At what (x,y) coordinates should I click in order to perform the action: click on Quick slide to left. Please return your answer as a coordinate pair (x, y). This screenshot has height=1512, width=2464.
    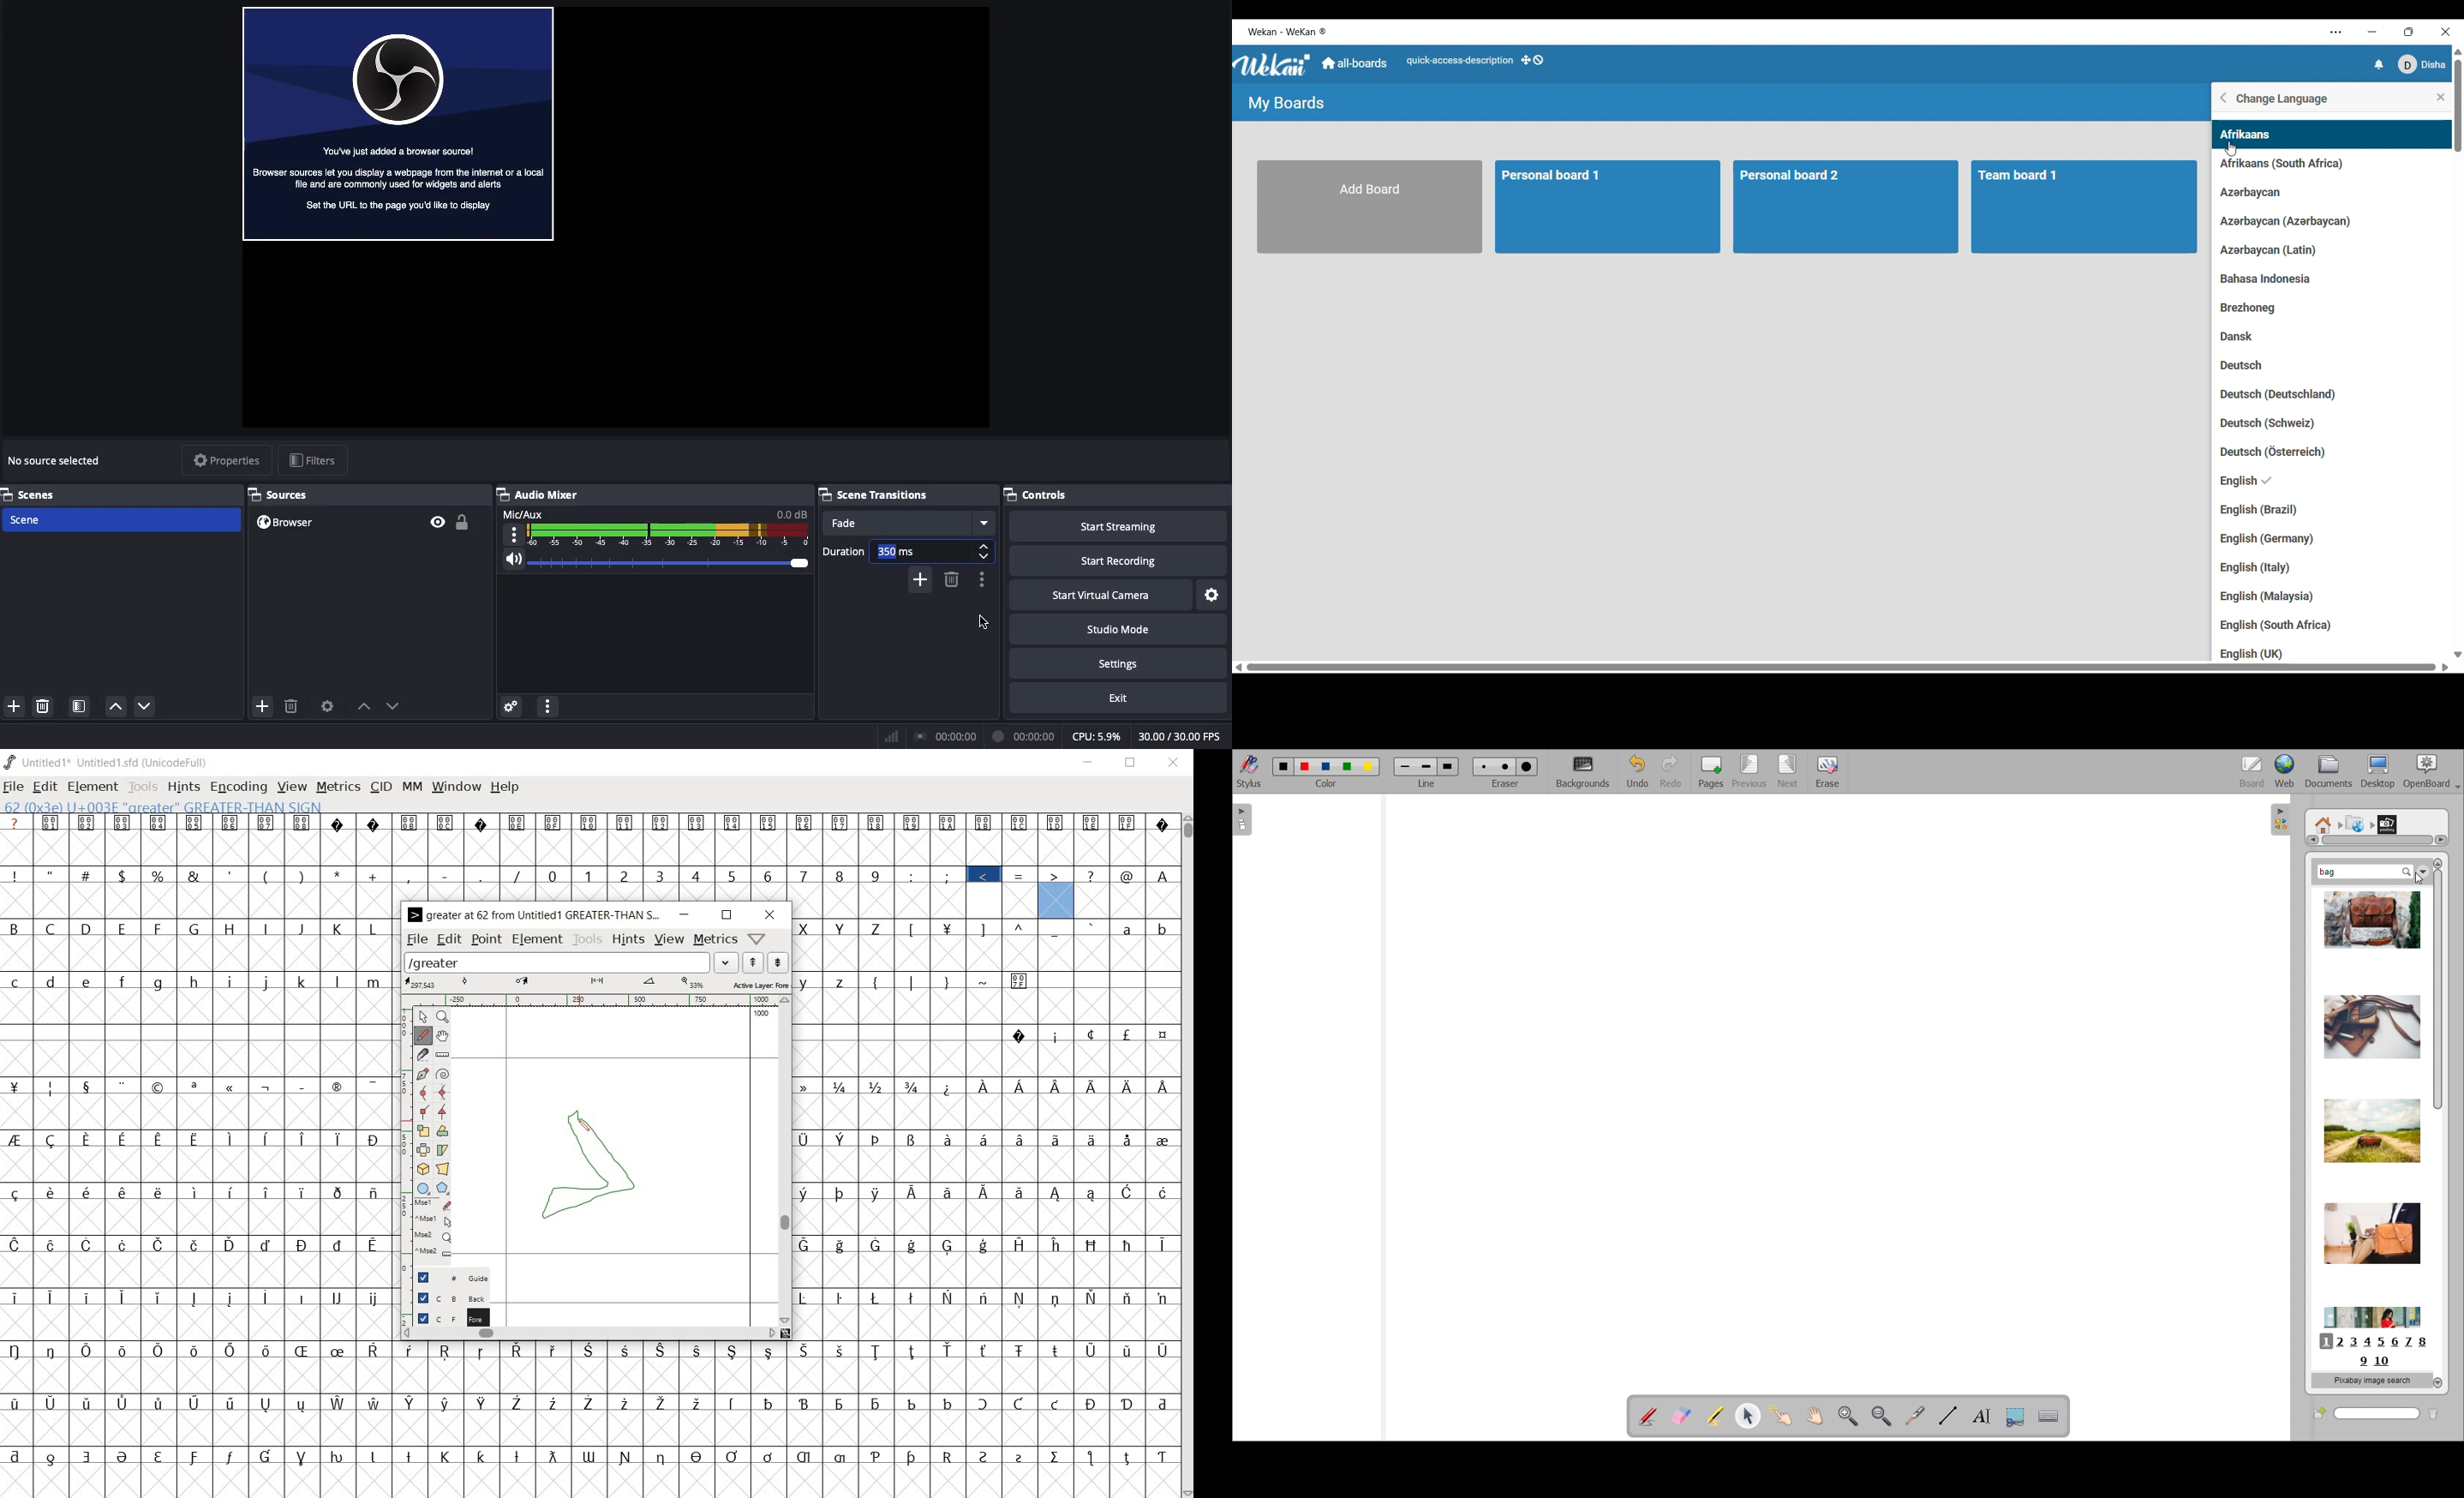
    Looking at the image, I should click on (1238, 668).